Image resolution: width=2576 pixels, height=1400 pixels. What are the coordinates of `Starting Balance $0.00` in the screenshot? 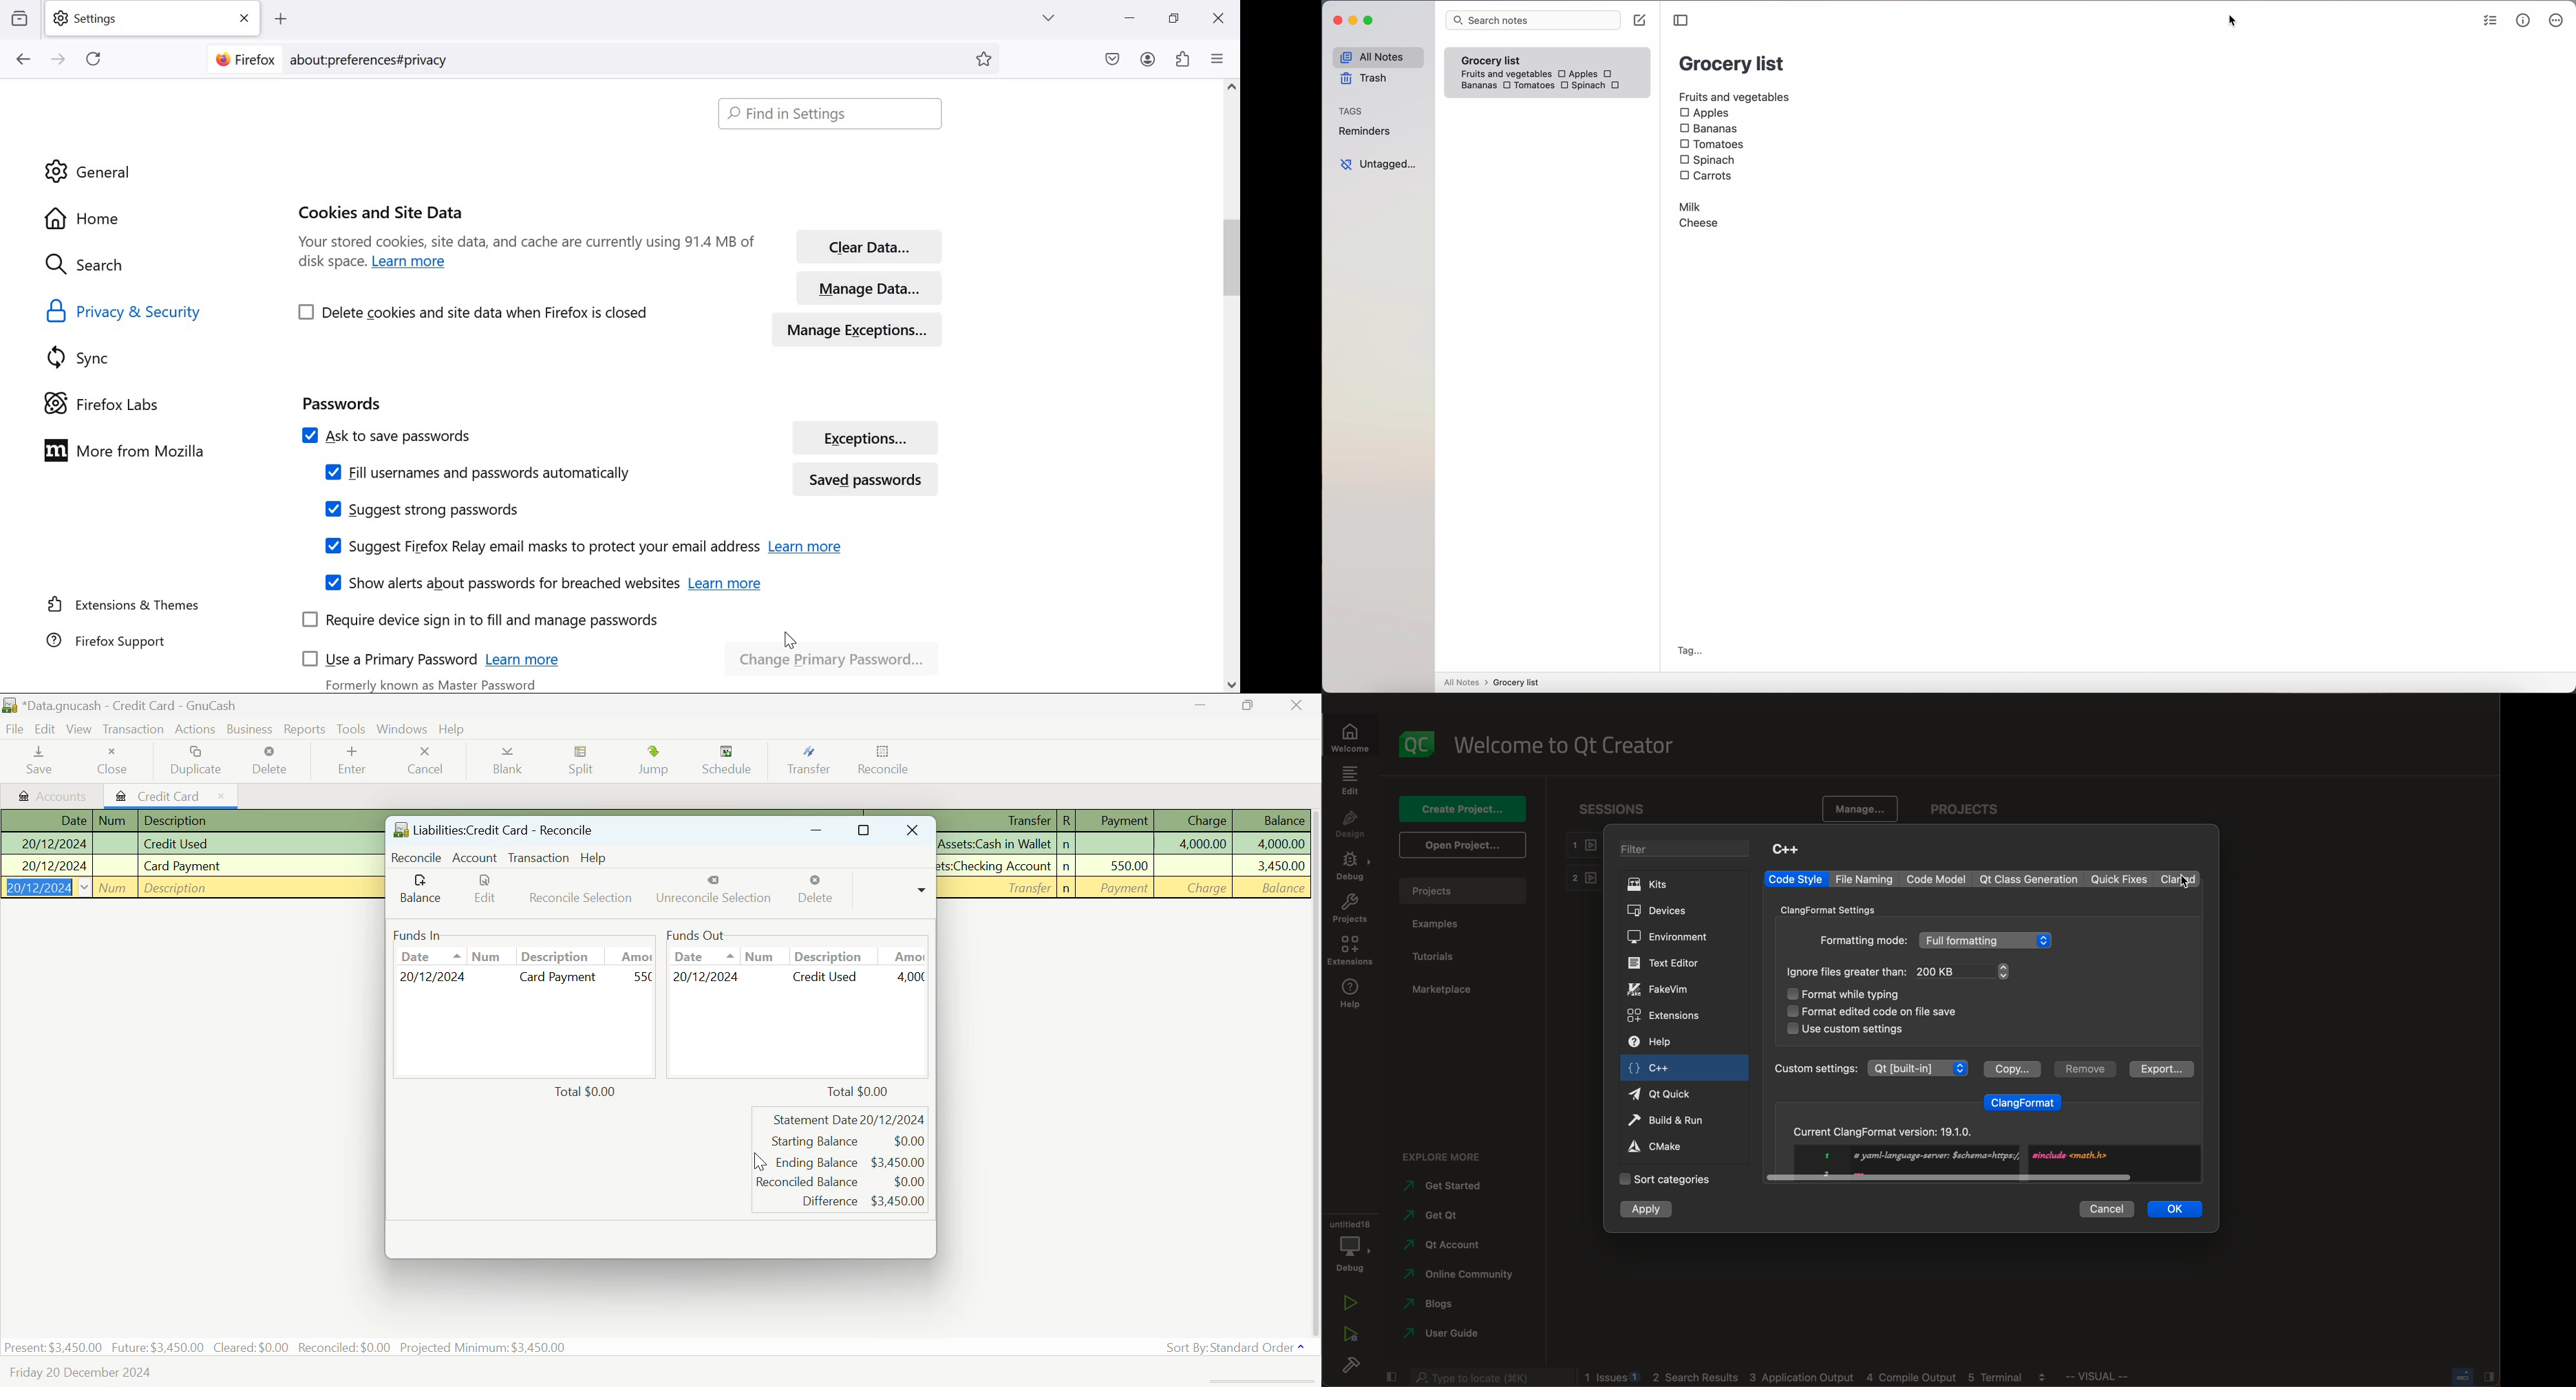 It's located at (847, 1141).